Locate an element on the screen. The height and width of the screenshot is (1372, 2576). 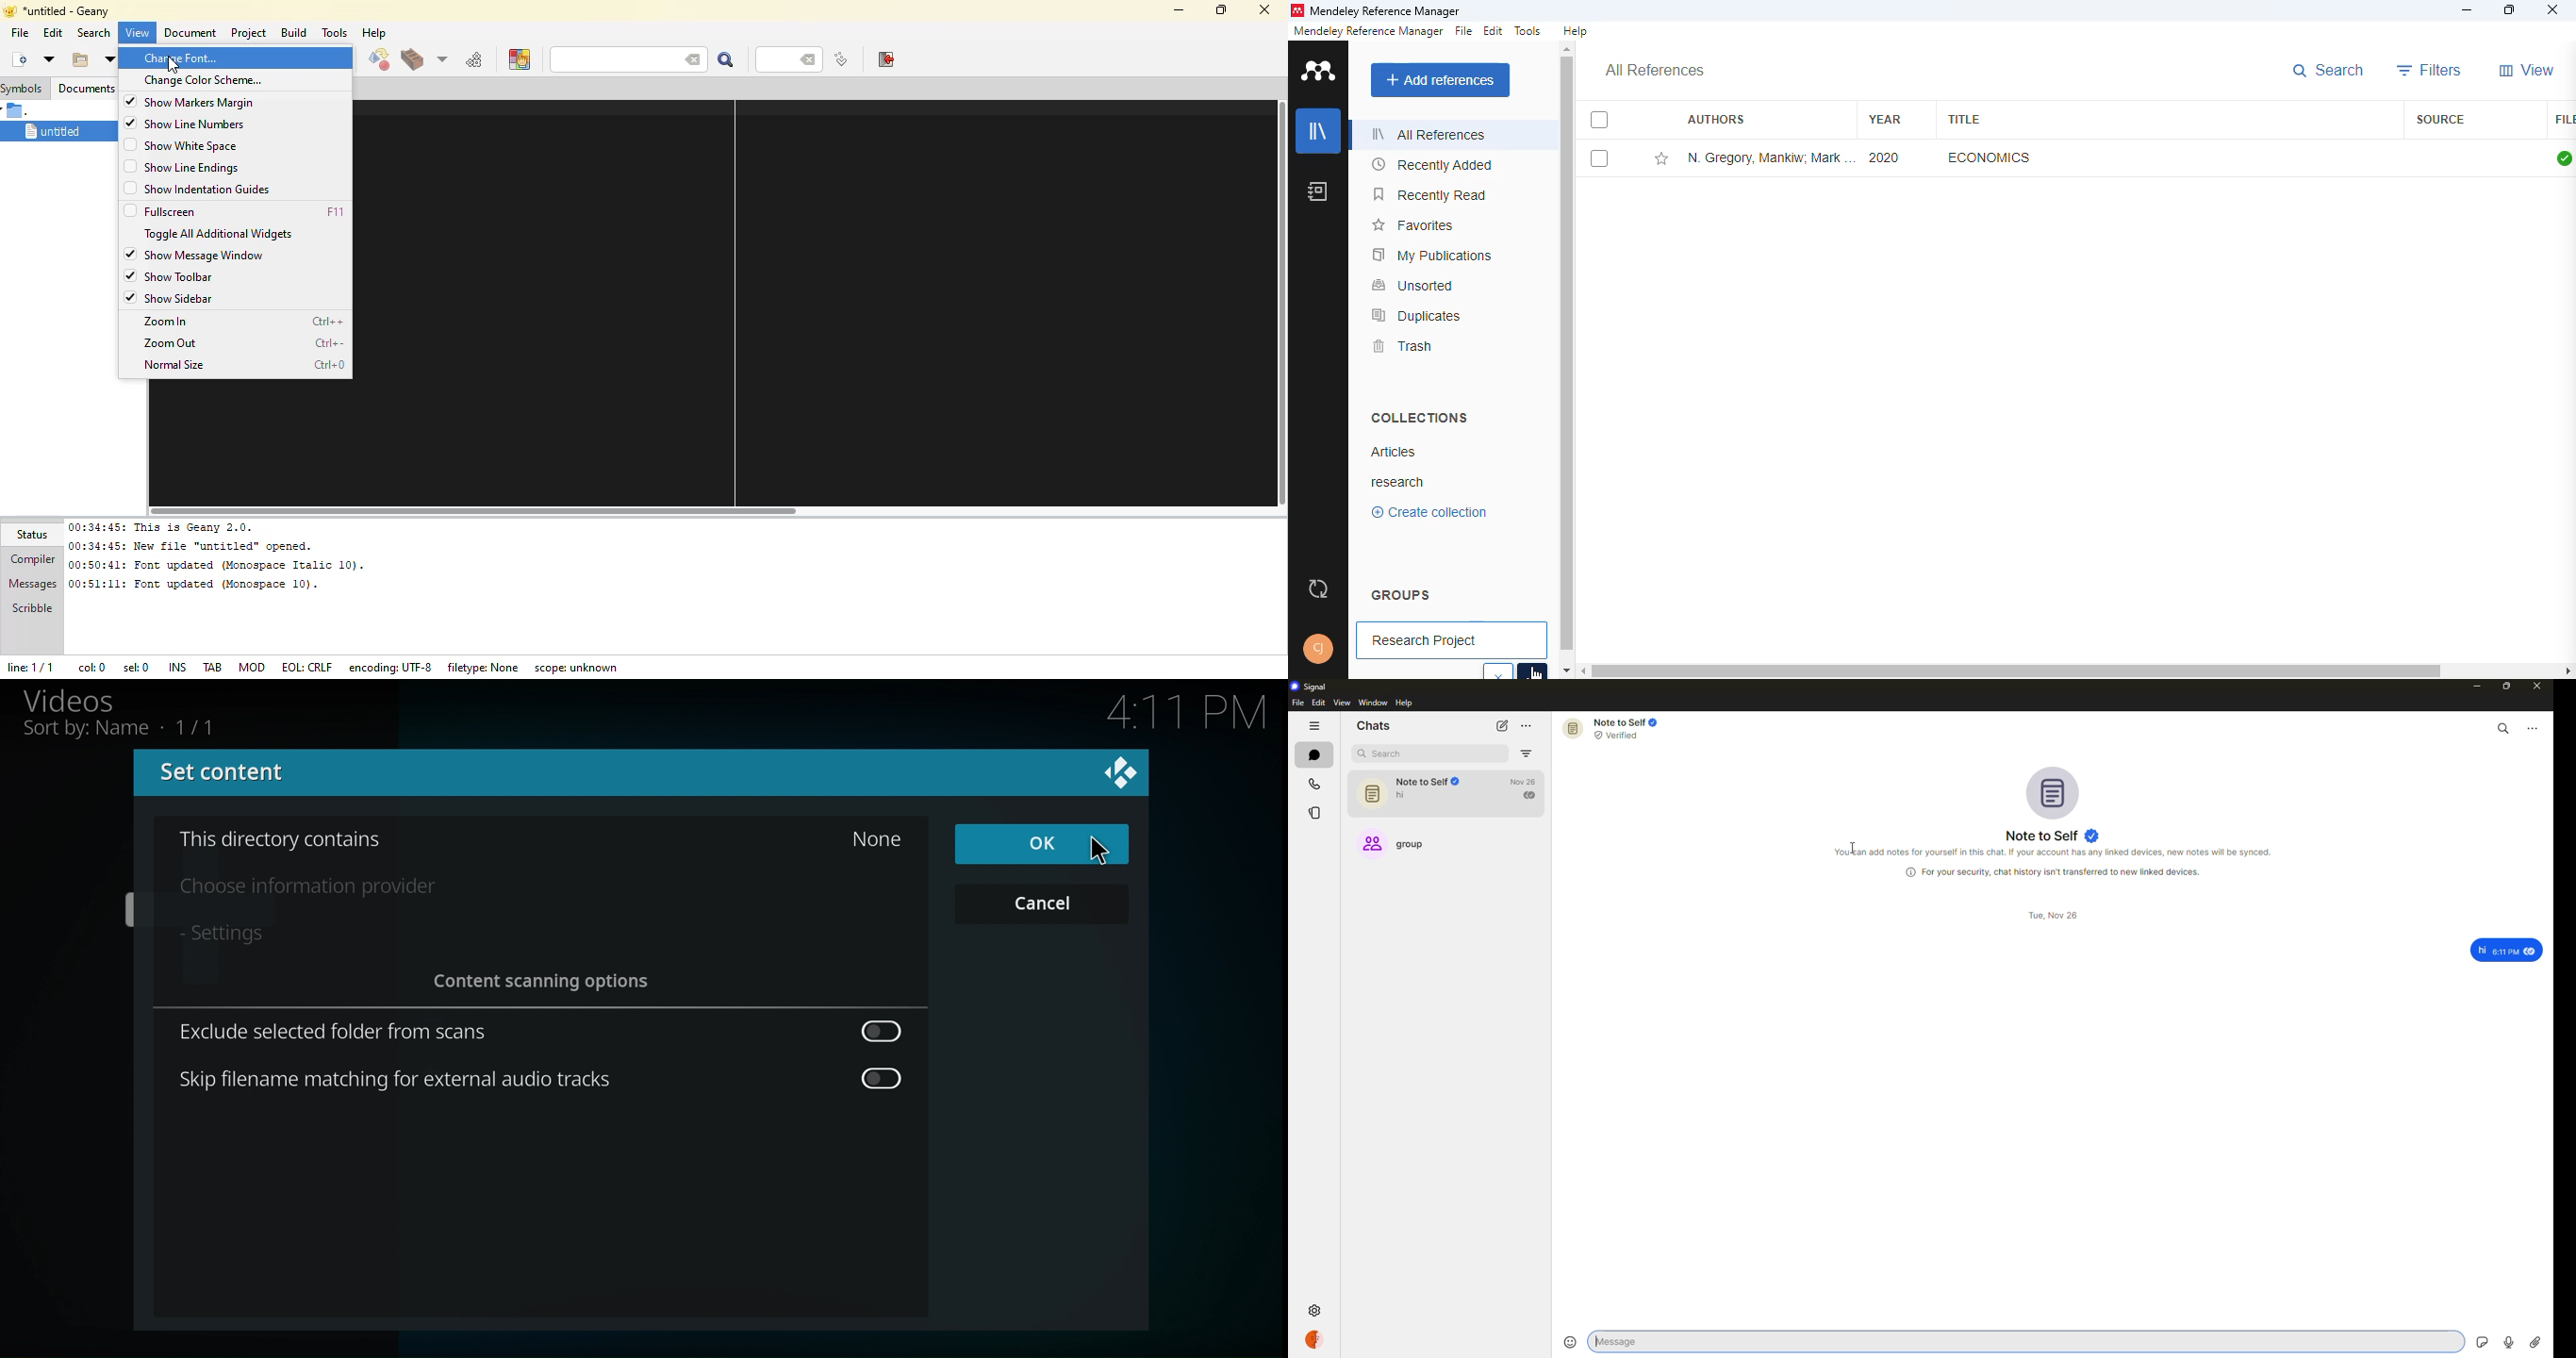
mendeley reference manager is located at coordinates (1385, 11).